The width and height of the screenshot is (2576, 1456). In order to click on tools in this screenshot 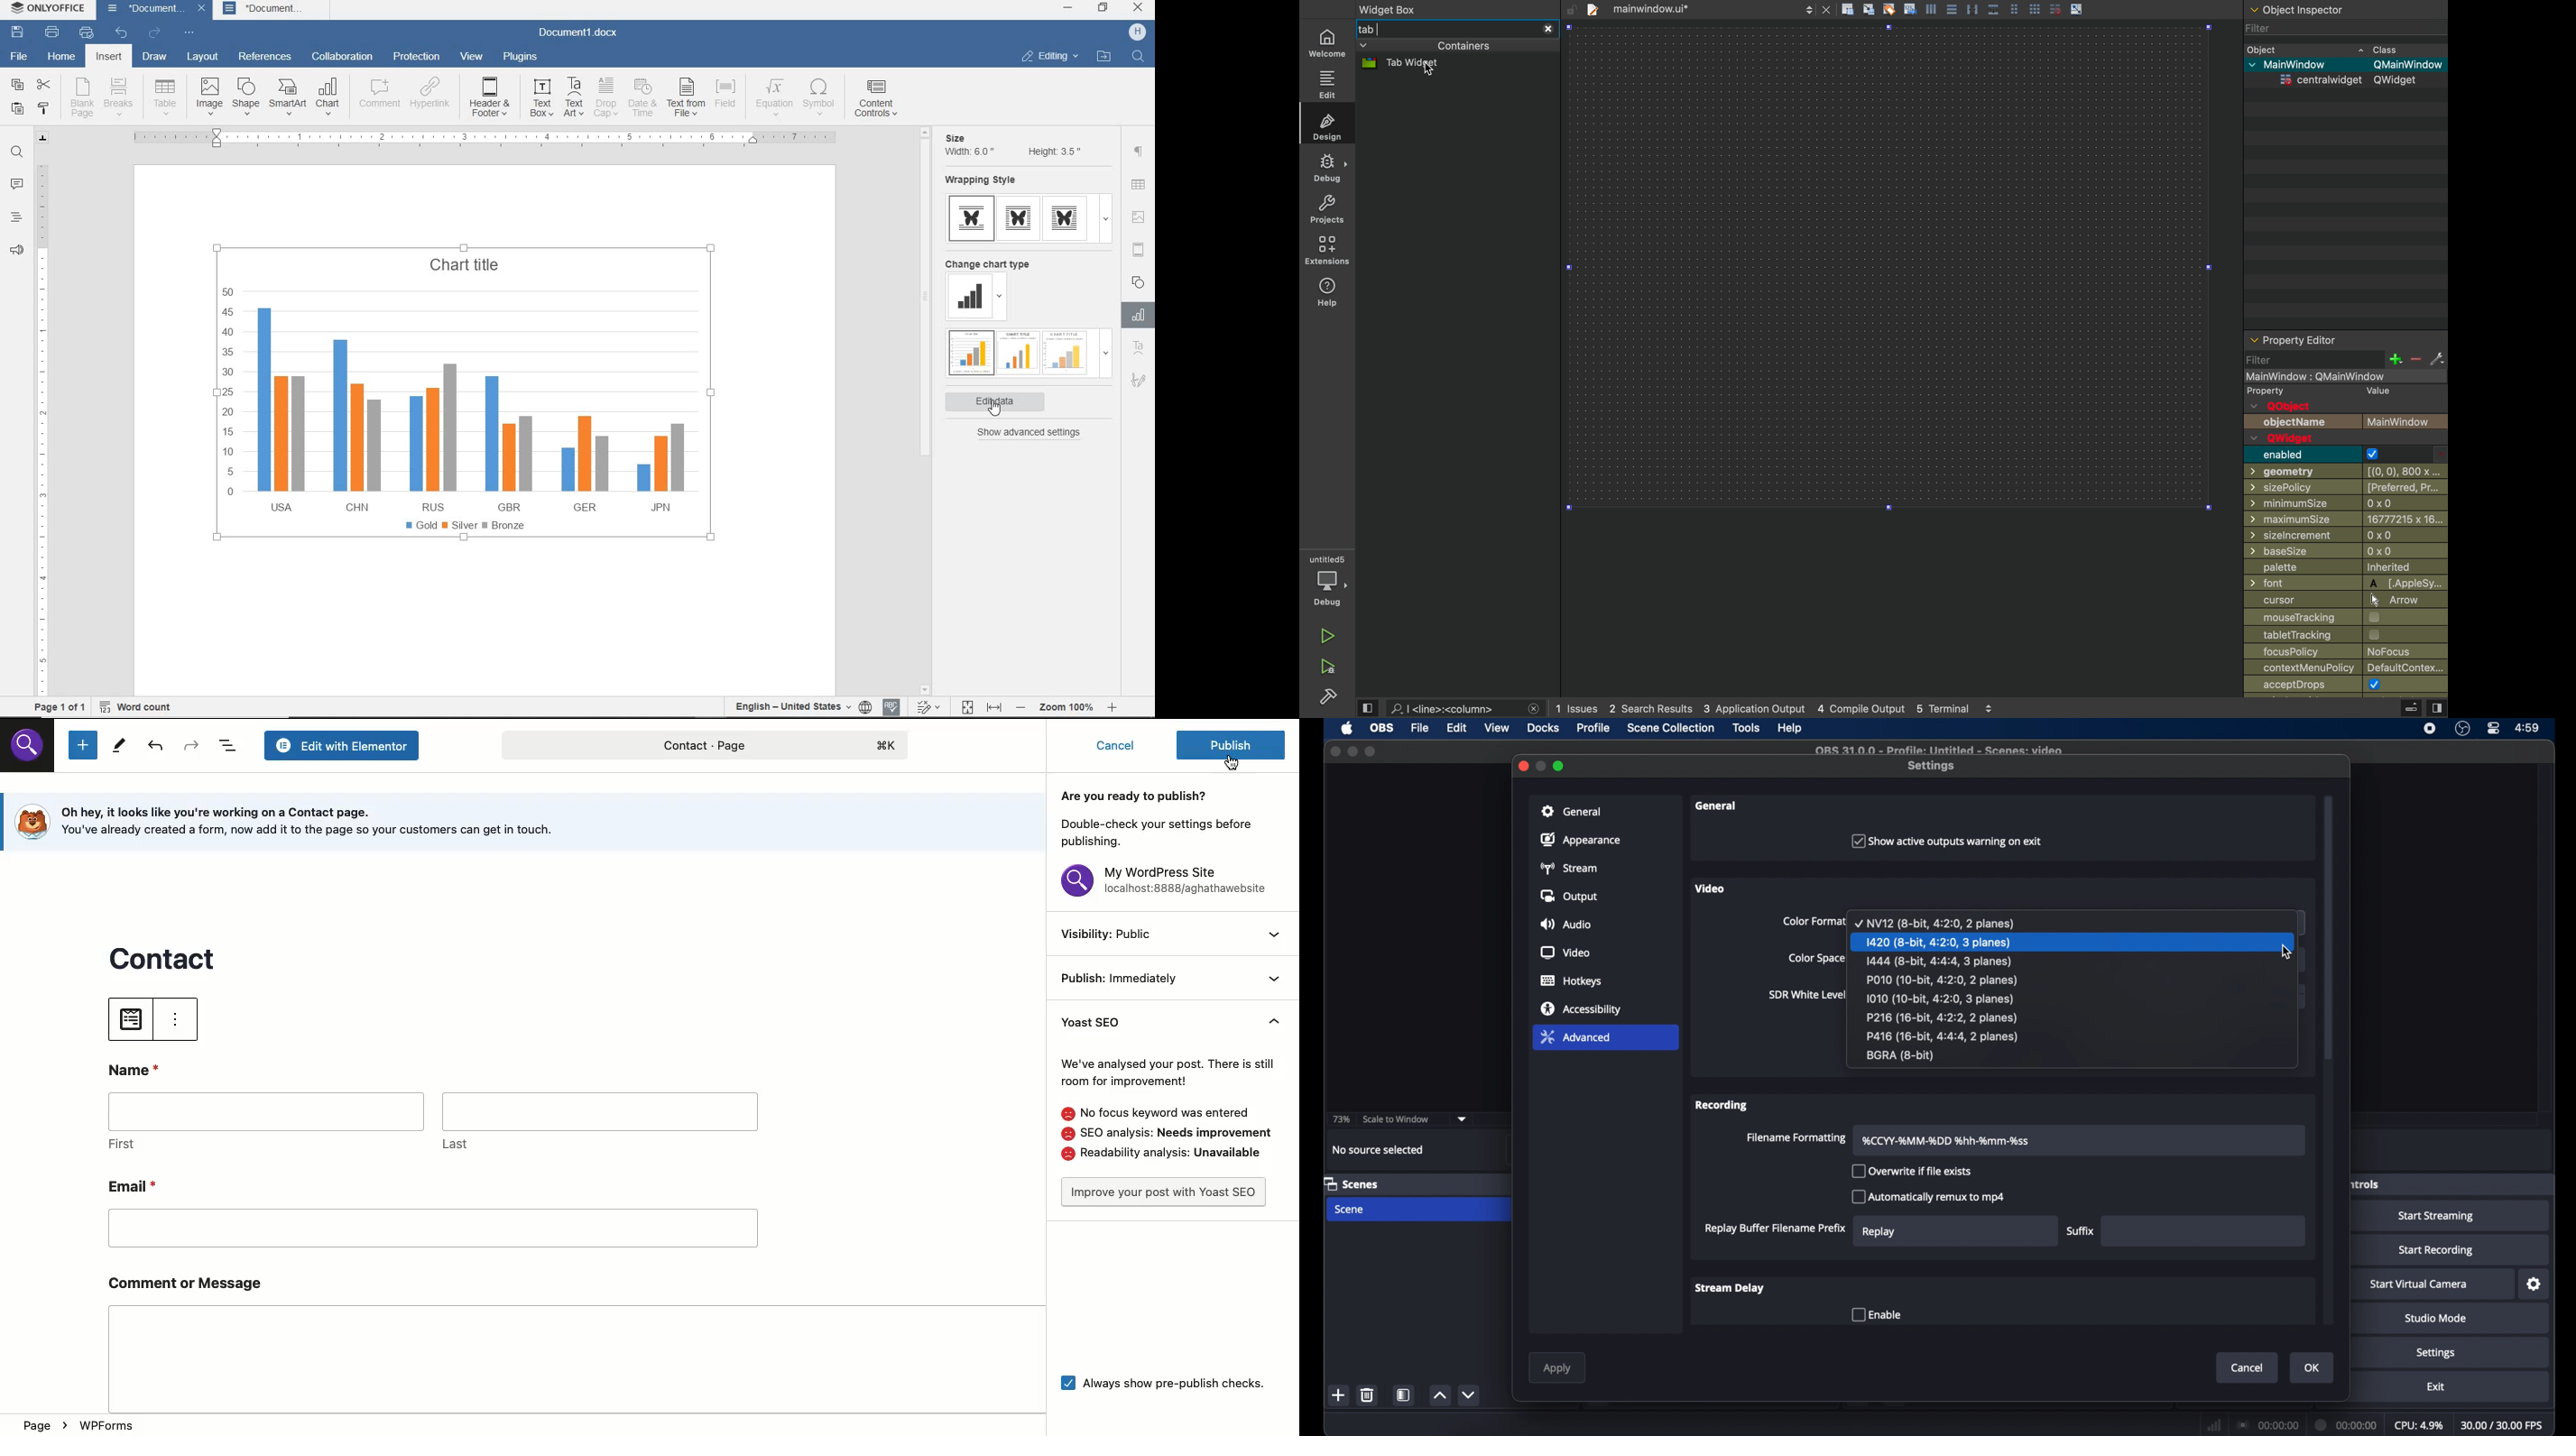, I will do `click(1746, 727)`.